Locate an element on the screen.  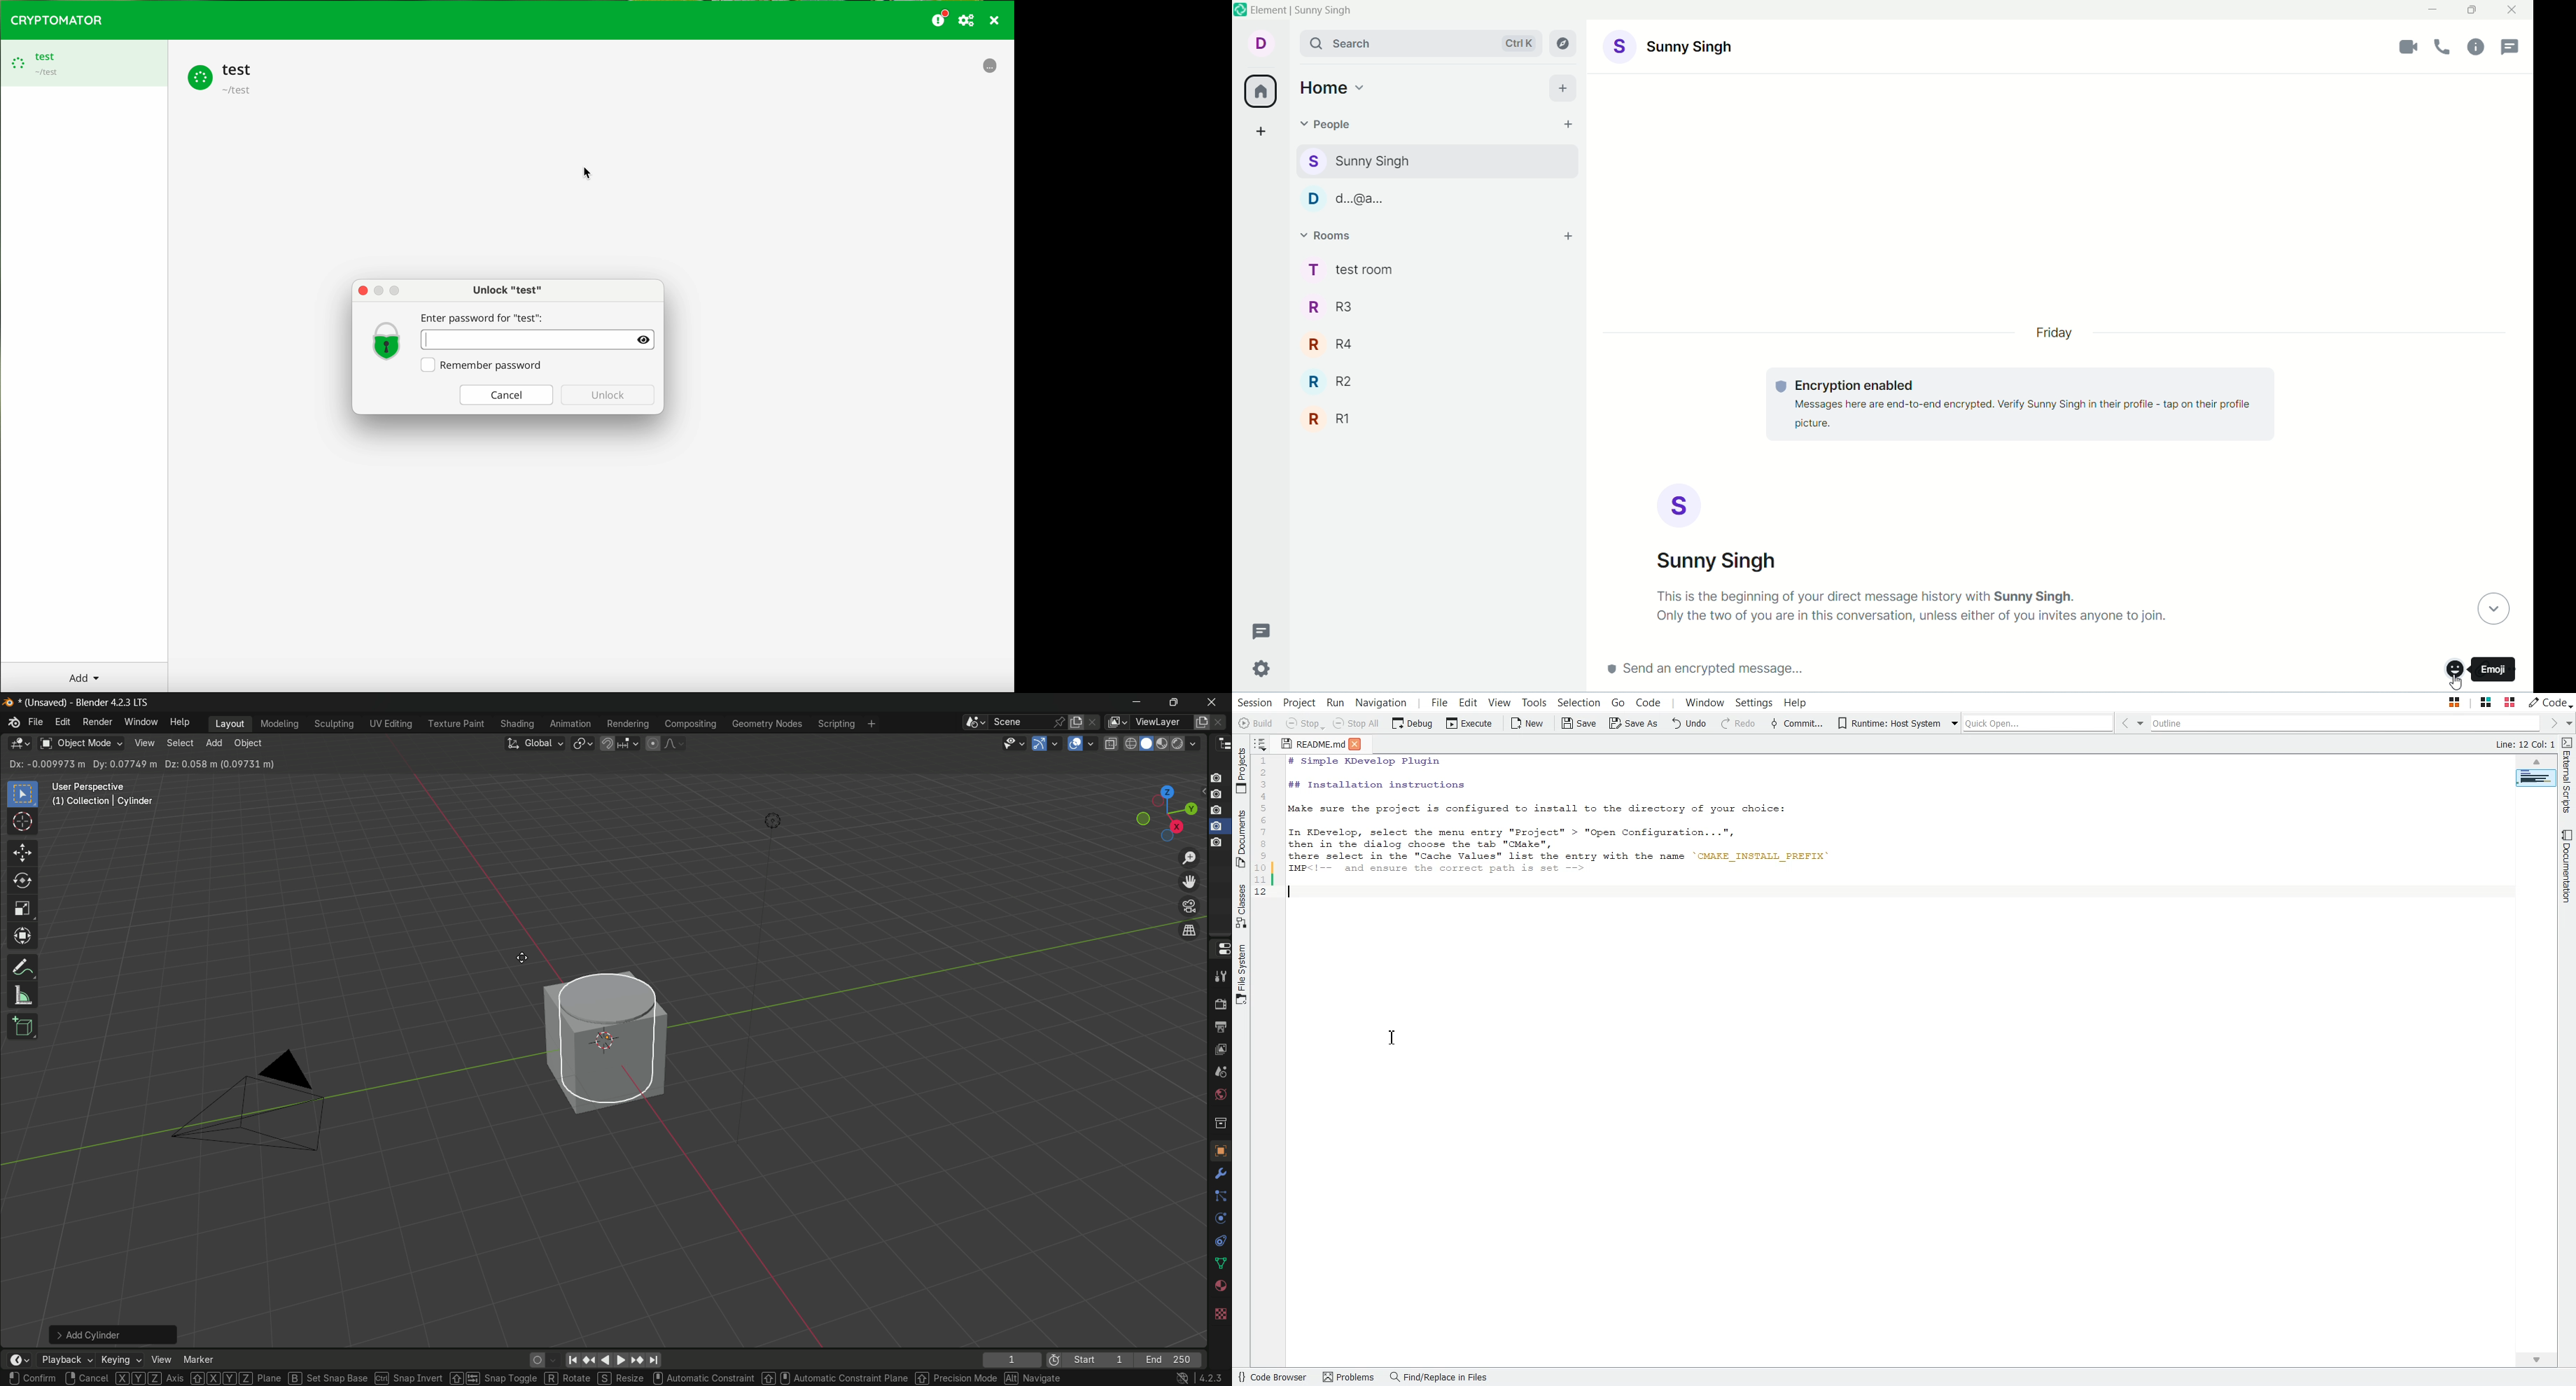
scene name is located at coordinates (1020, 722).